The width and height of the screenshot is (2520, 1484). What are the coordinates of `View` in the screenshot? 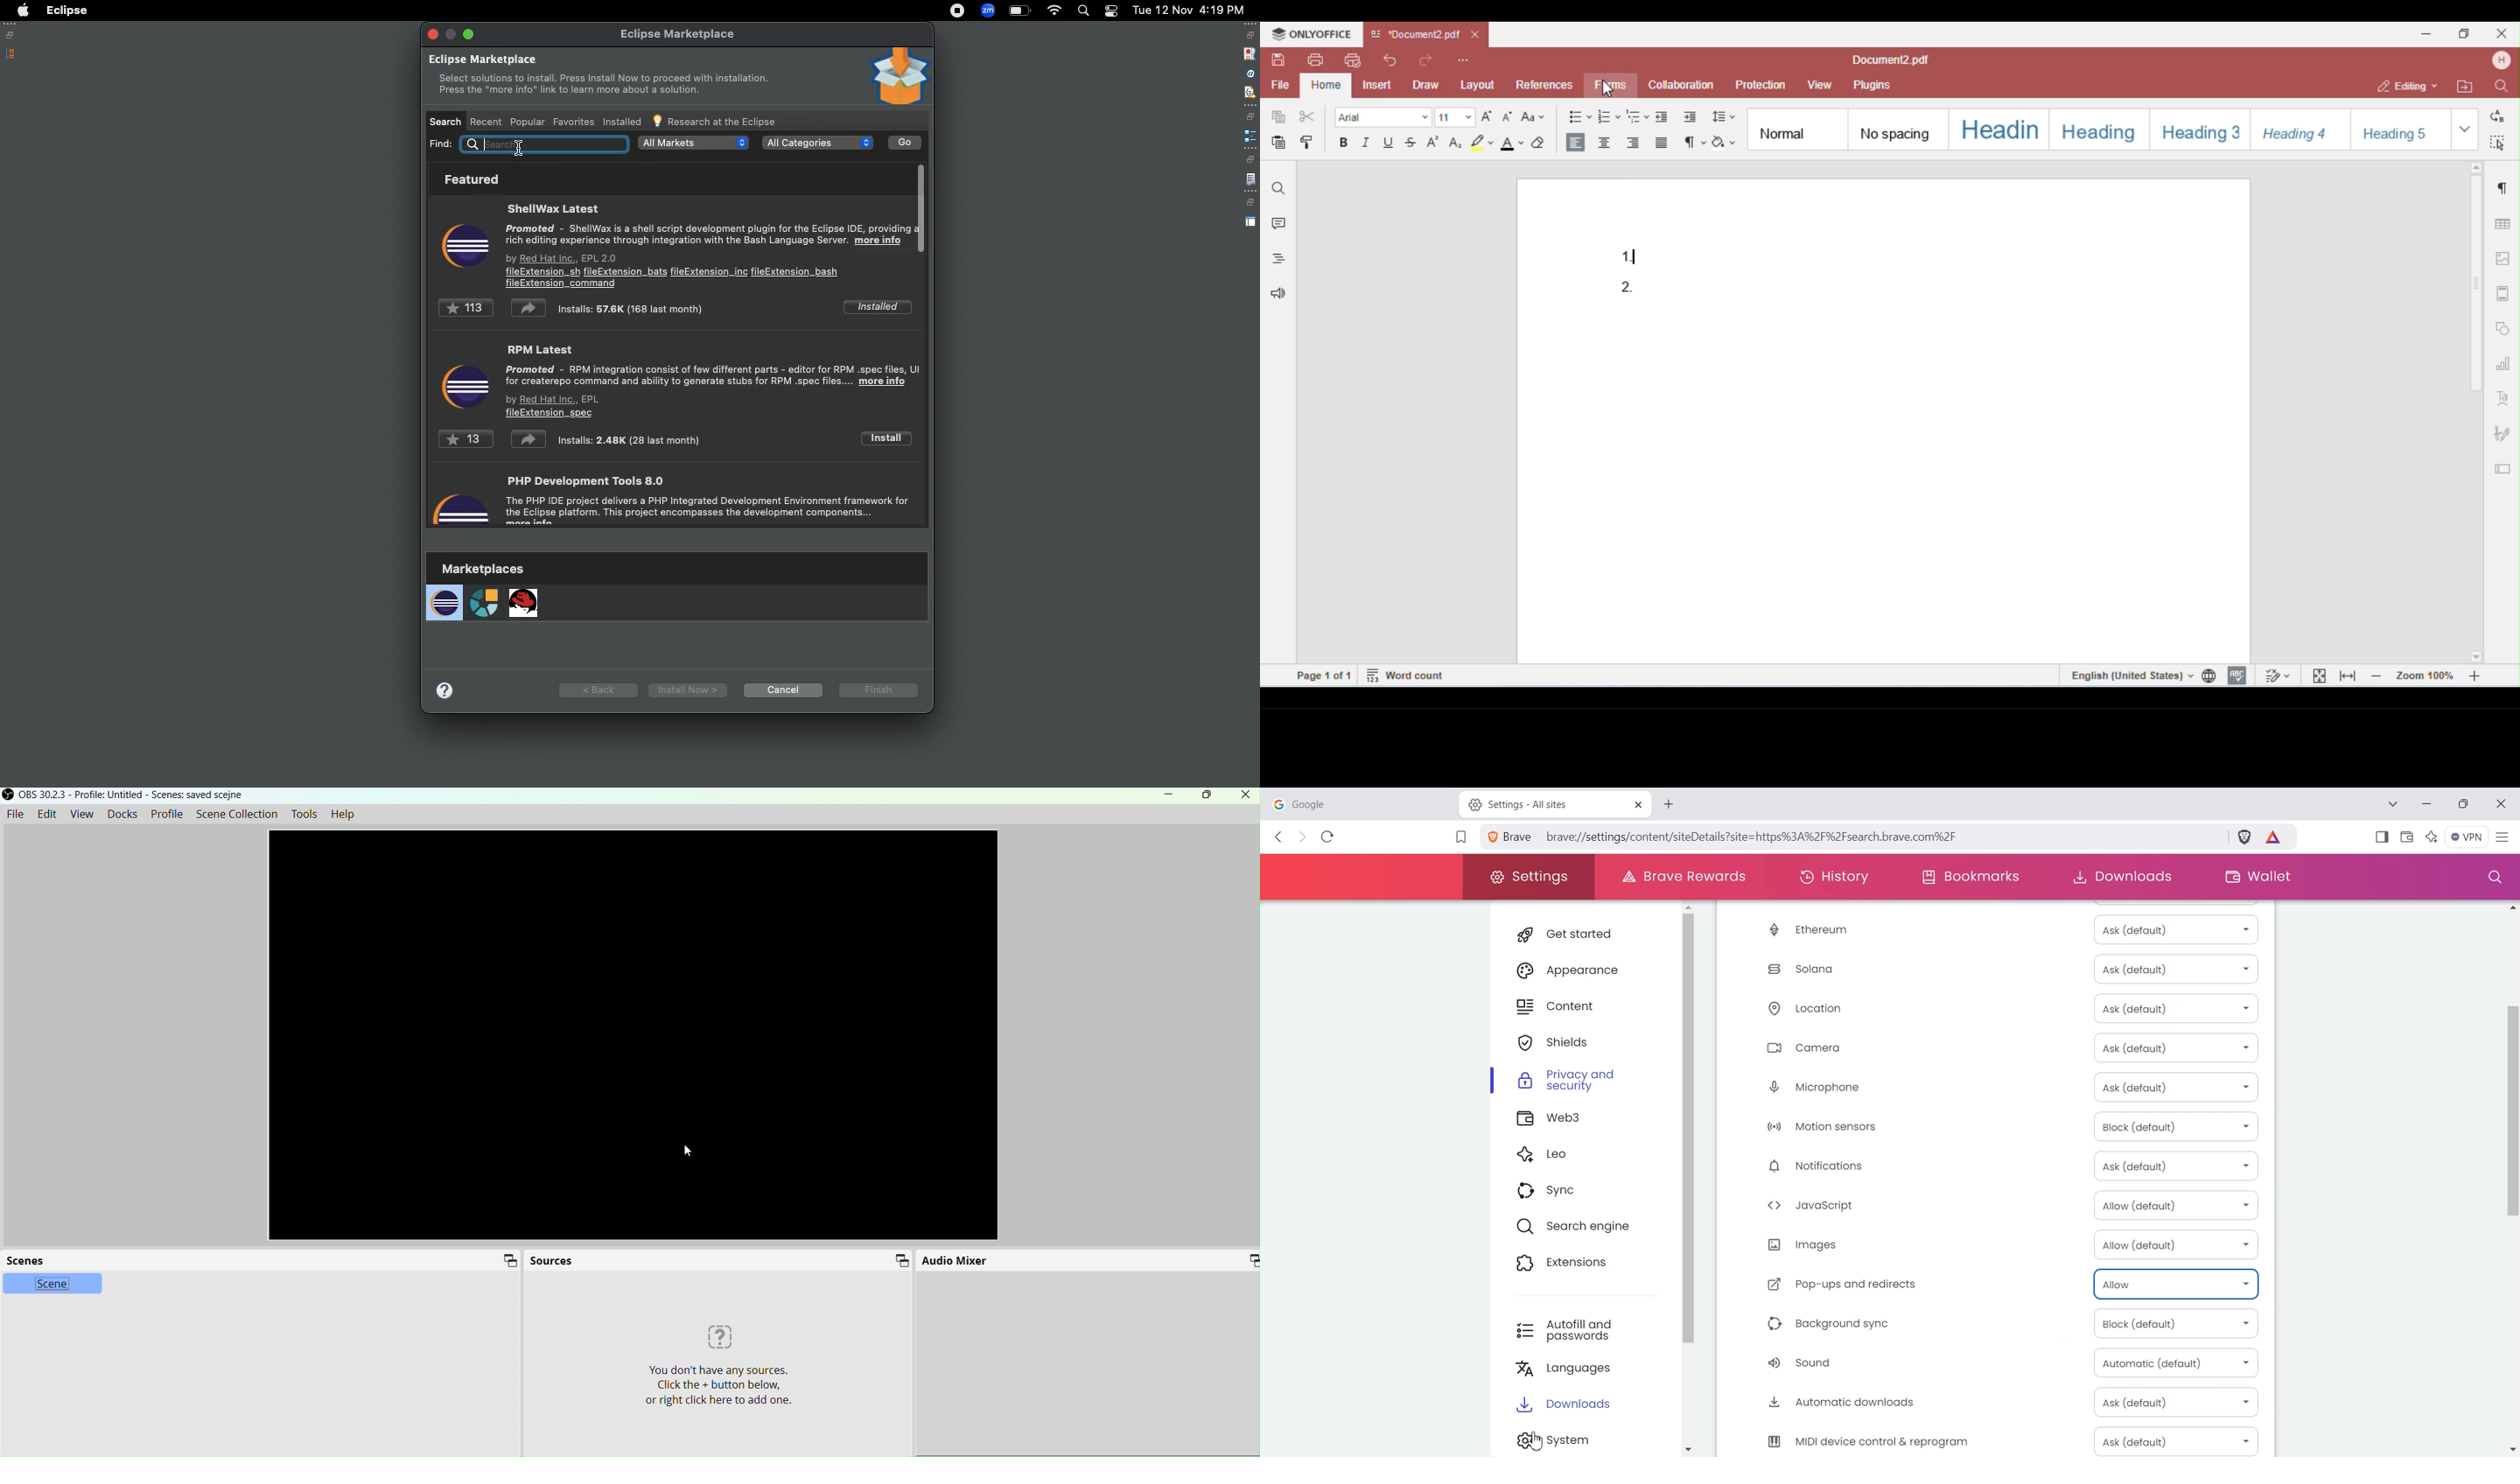 It's located at (81, 813).